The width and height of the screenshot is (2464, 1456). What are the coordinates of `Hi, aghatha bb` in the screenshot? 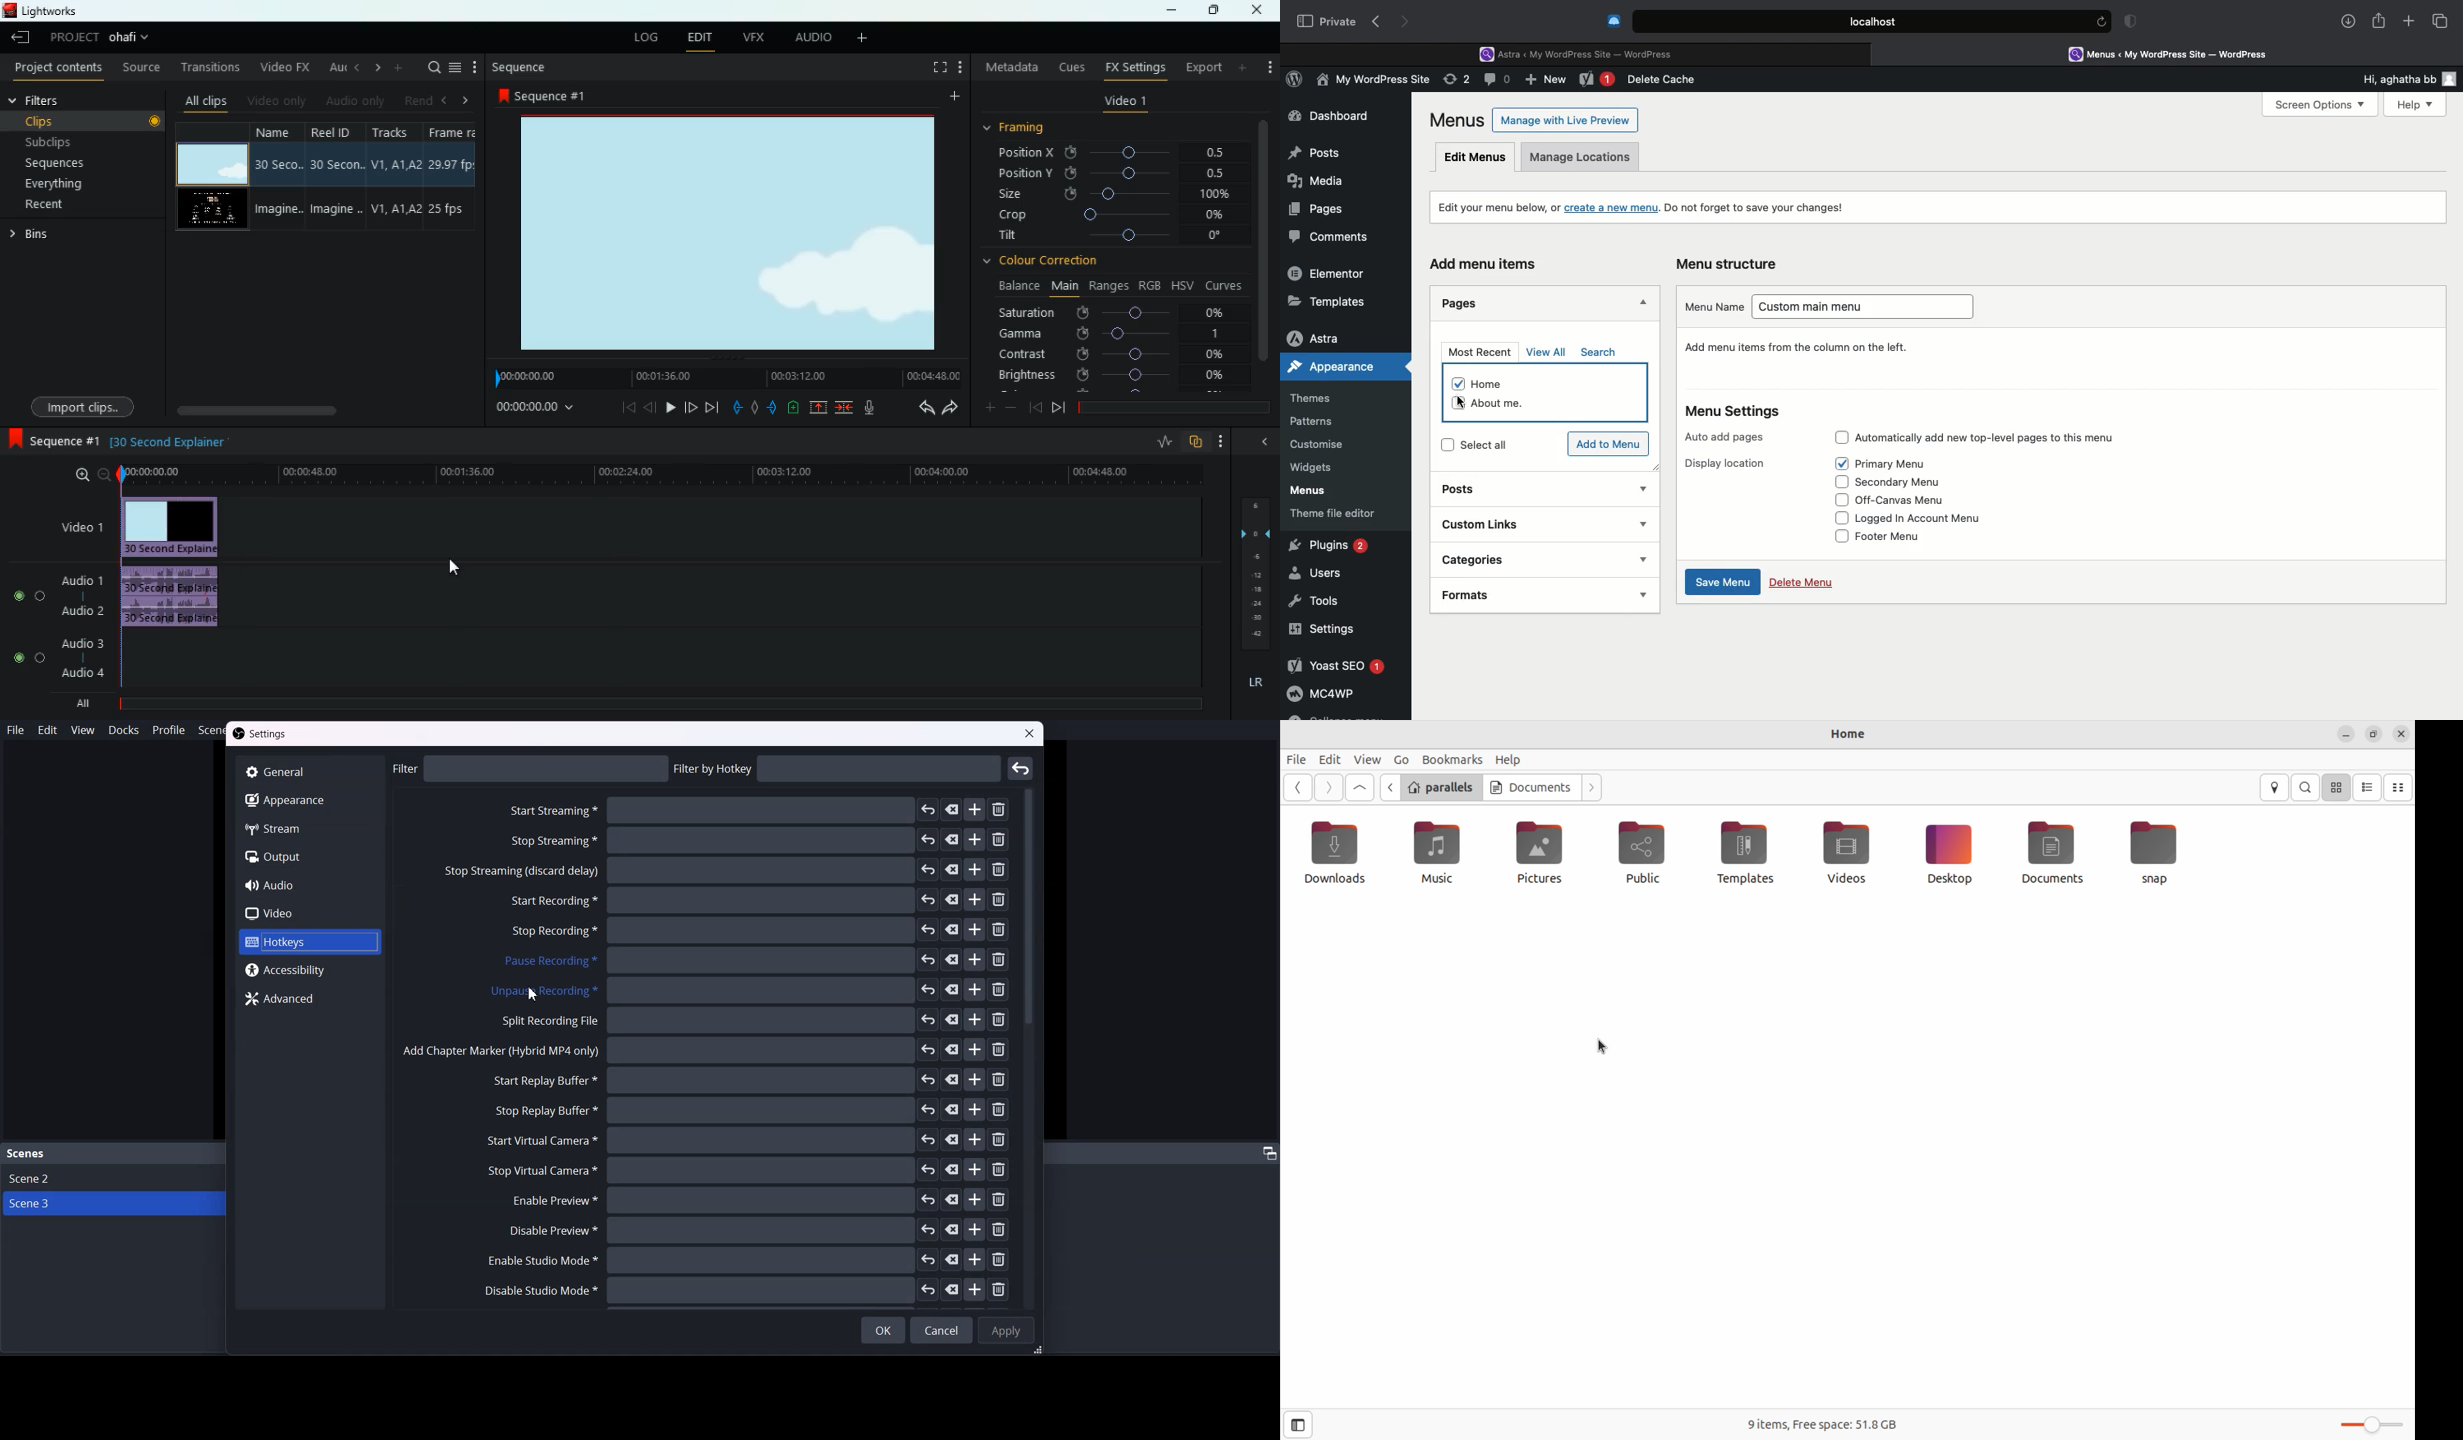 It's located at (2391, 76).